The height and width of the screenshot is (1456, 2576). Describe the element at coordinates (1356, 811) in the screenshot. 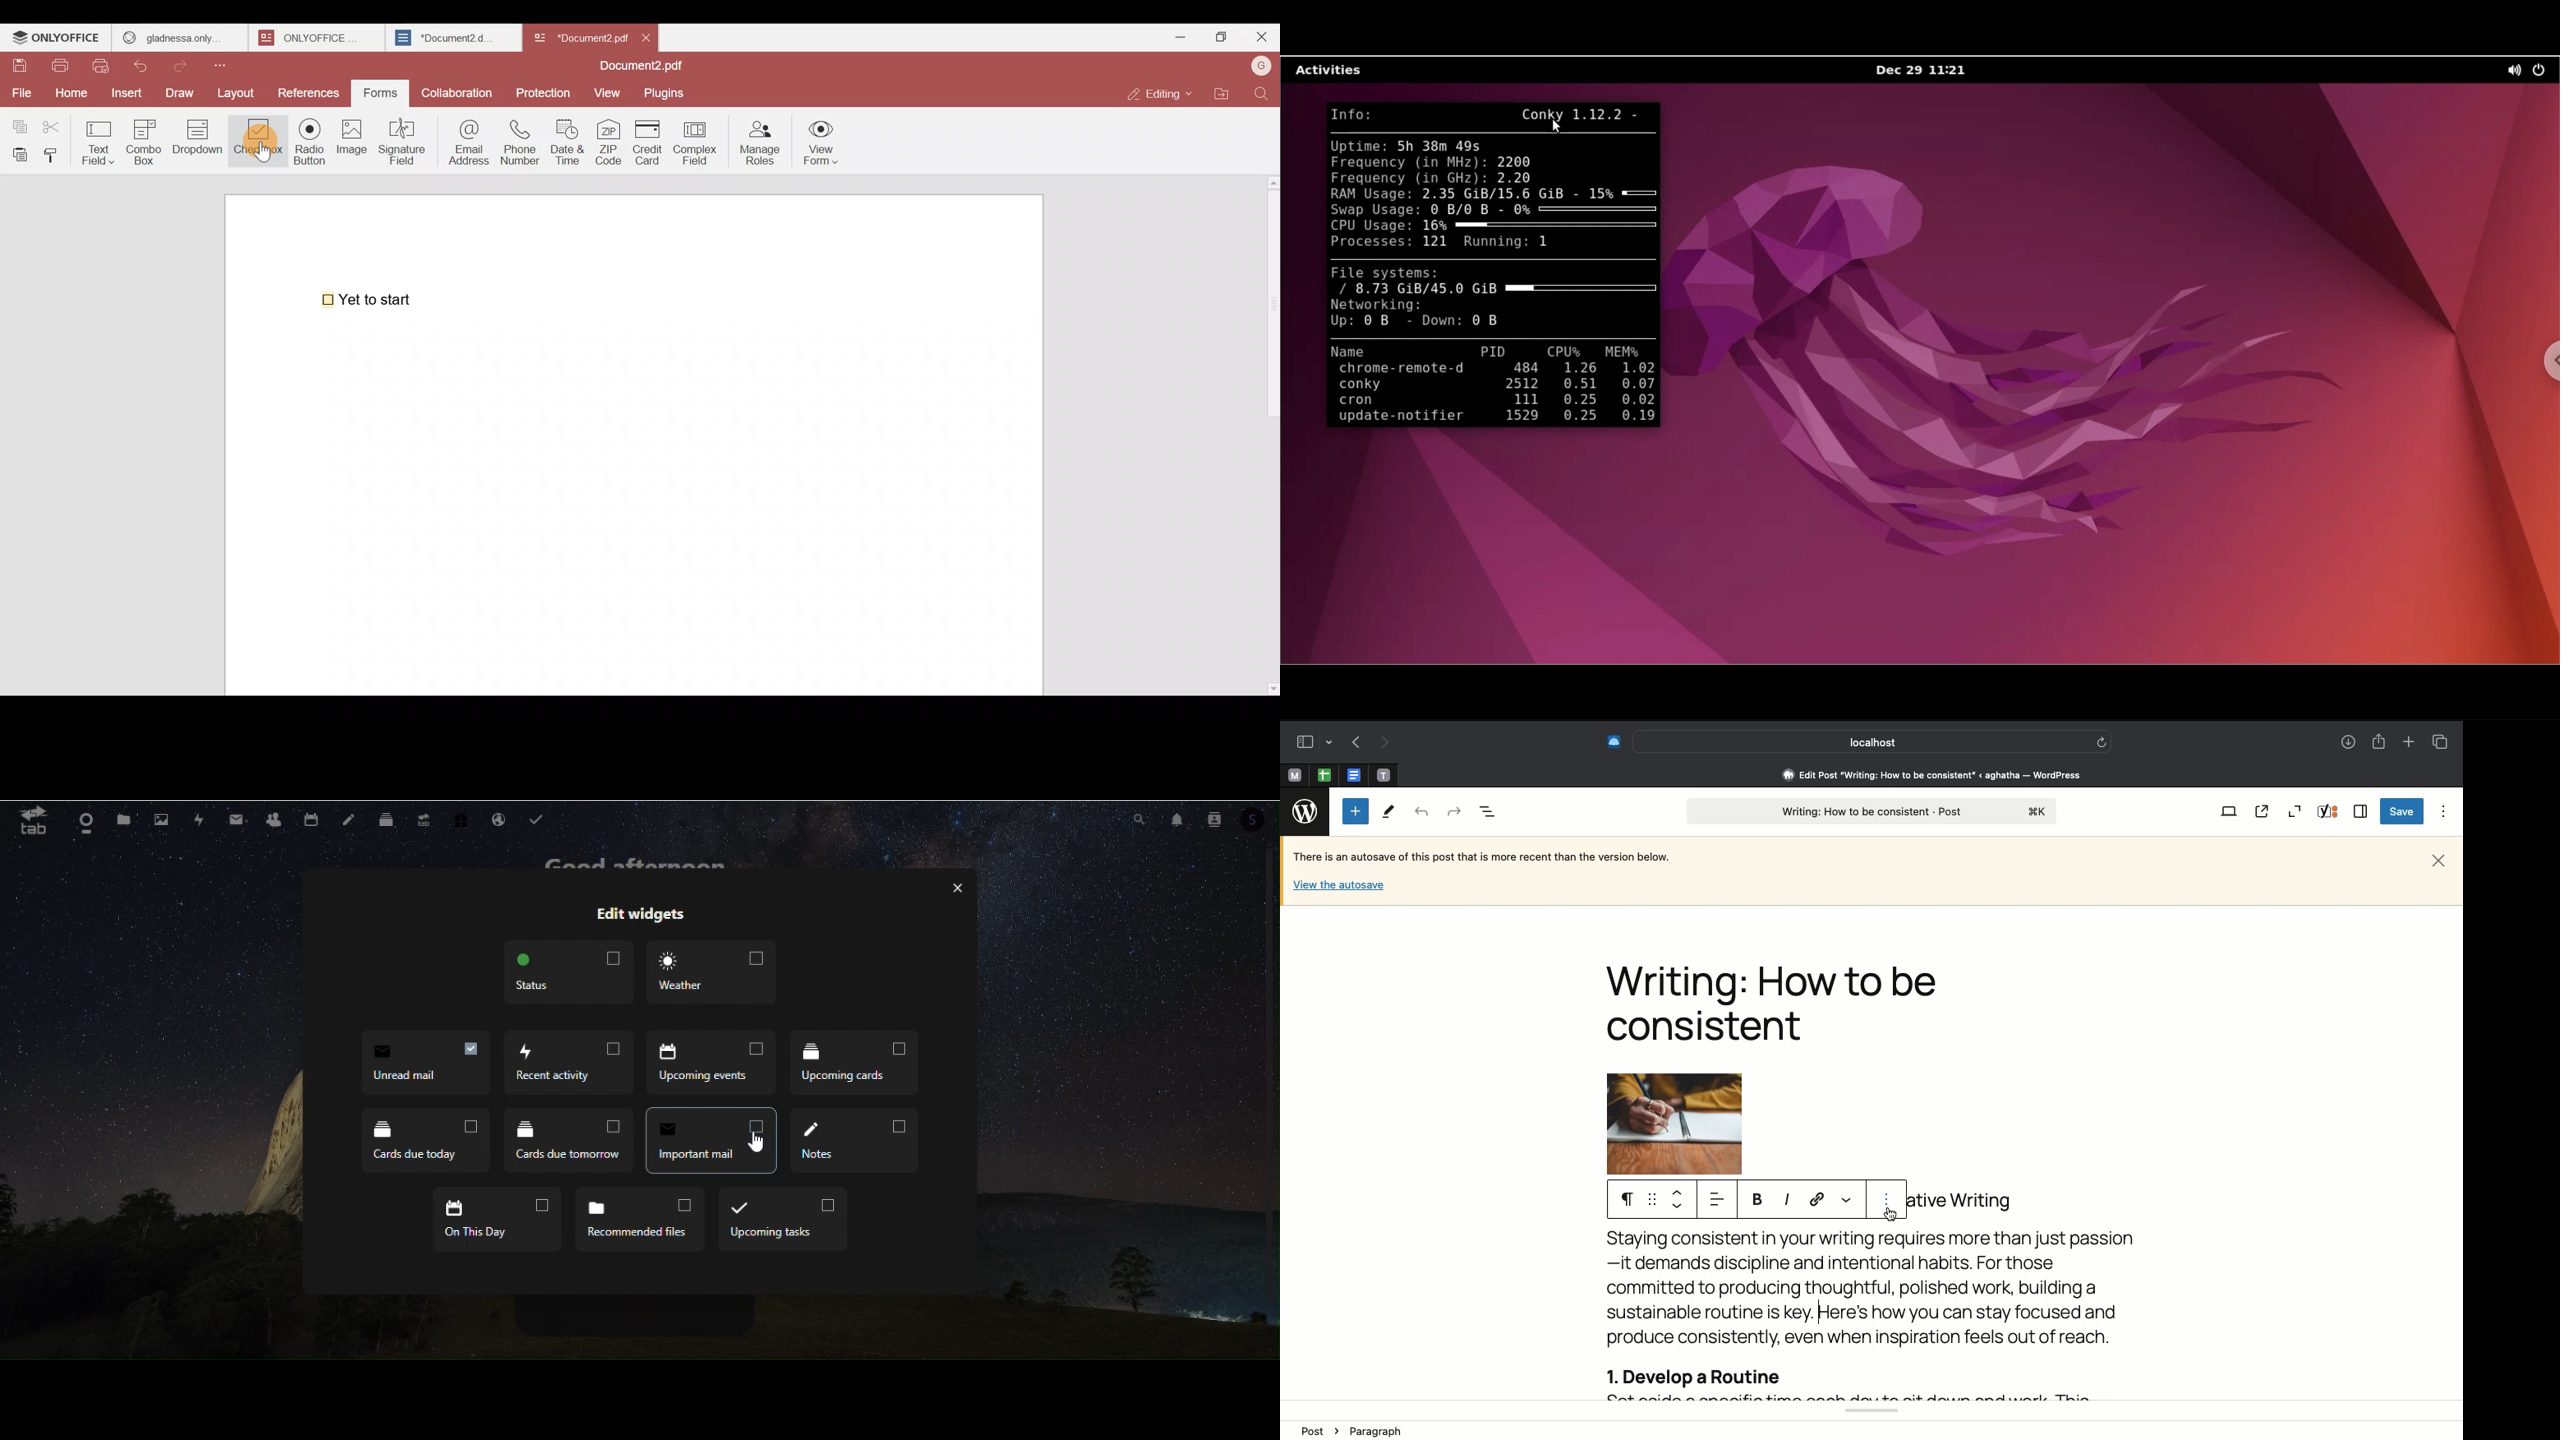

I see `Add new block` at that location.